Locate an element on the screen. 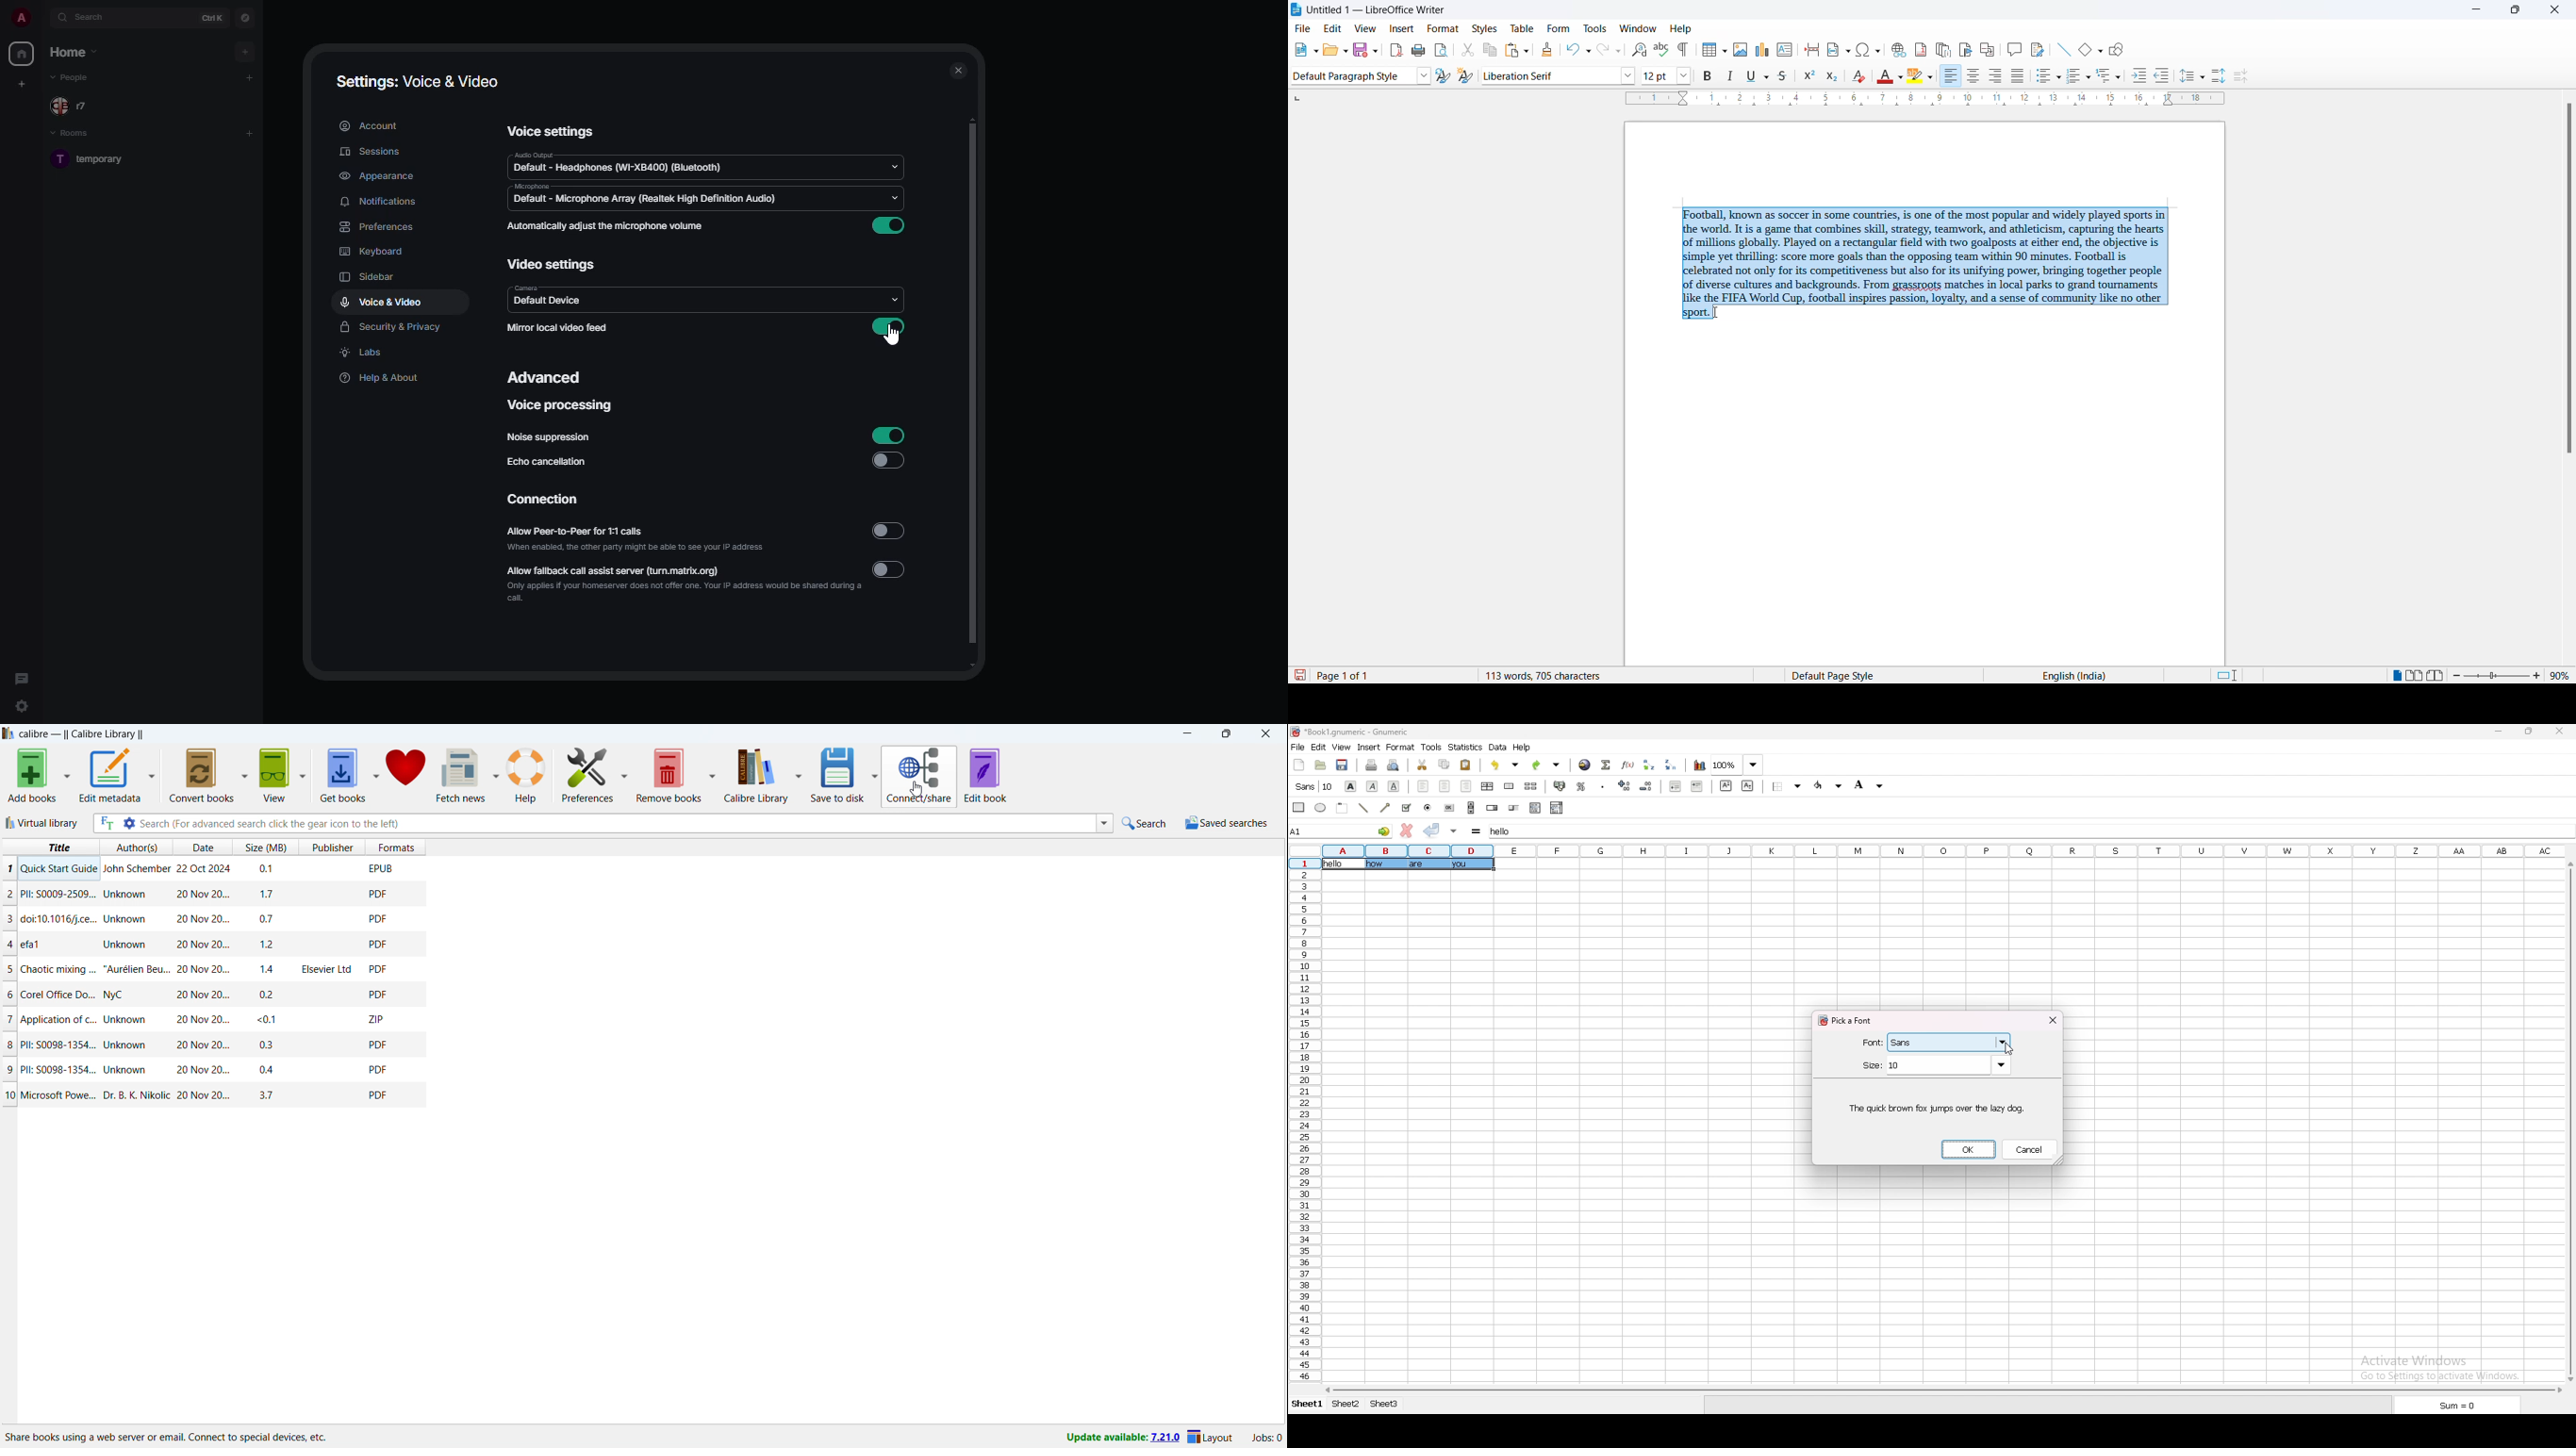 The height and width of the screenshot is (1456, 2576). window is located at coordinates (1635, 27).